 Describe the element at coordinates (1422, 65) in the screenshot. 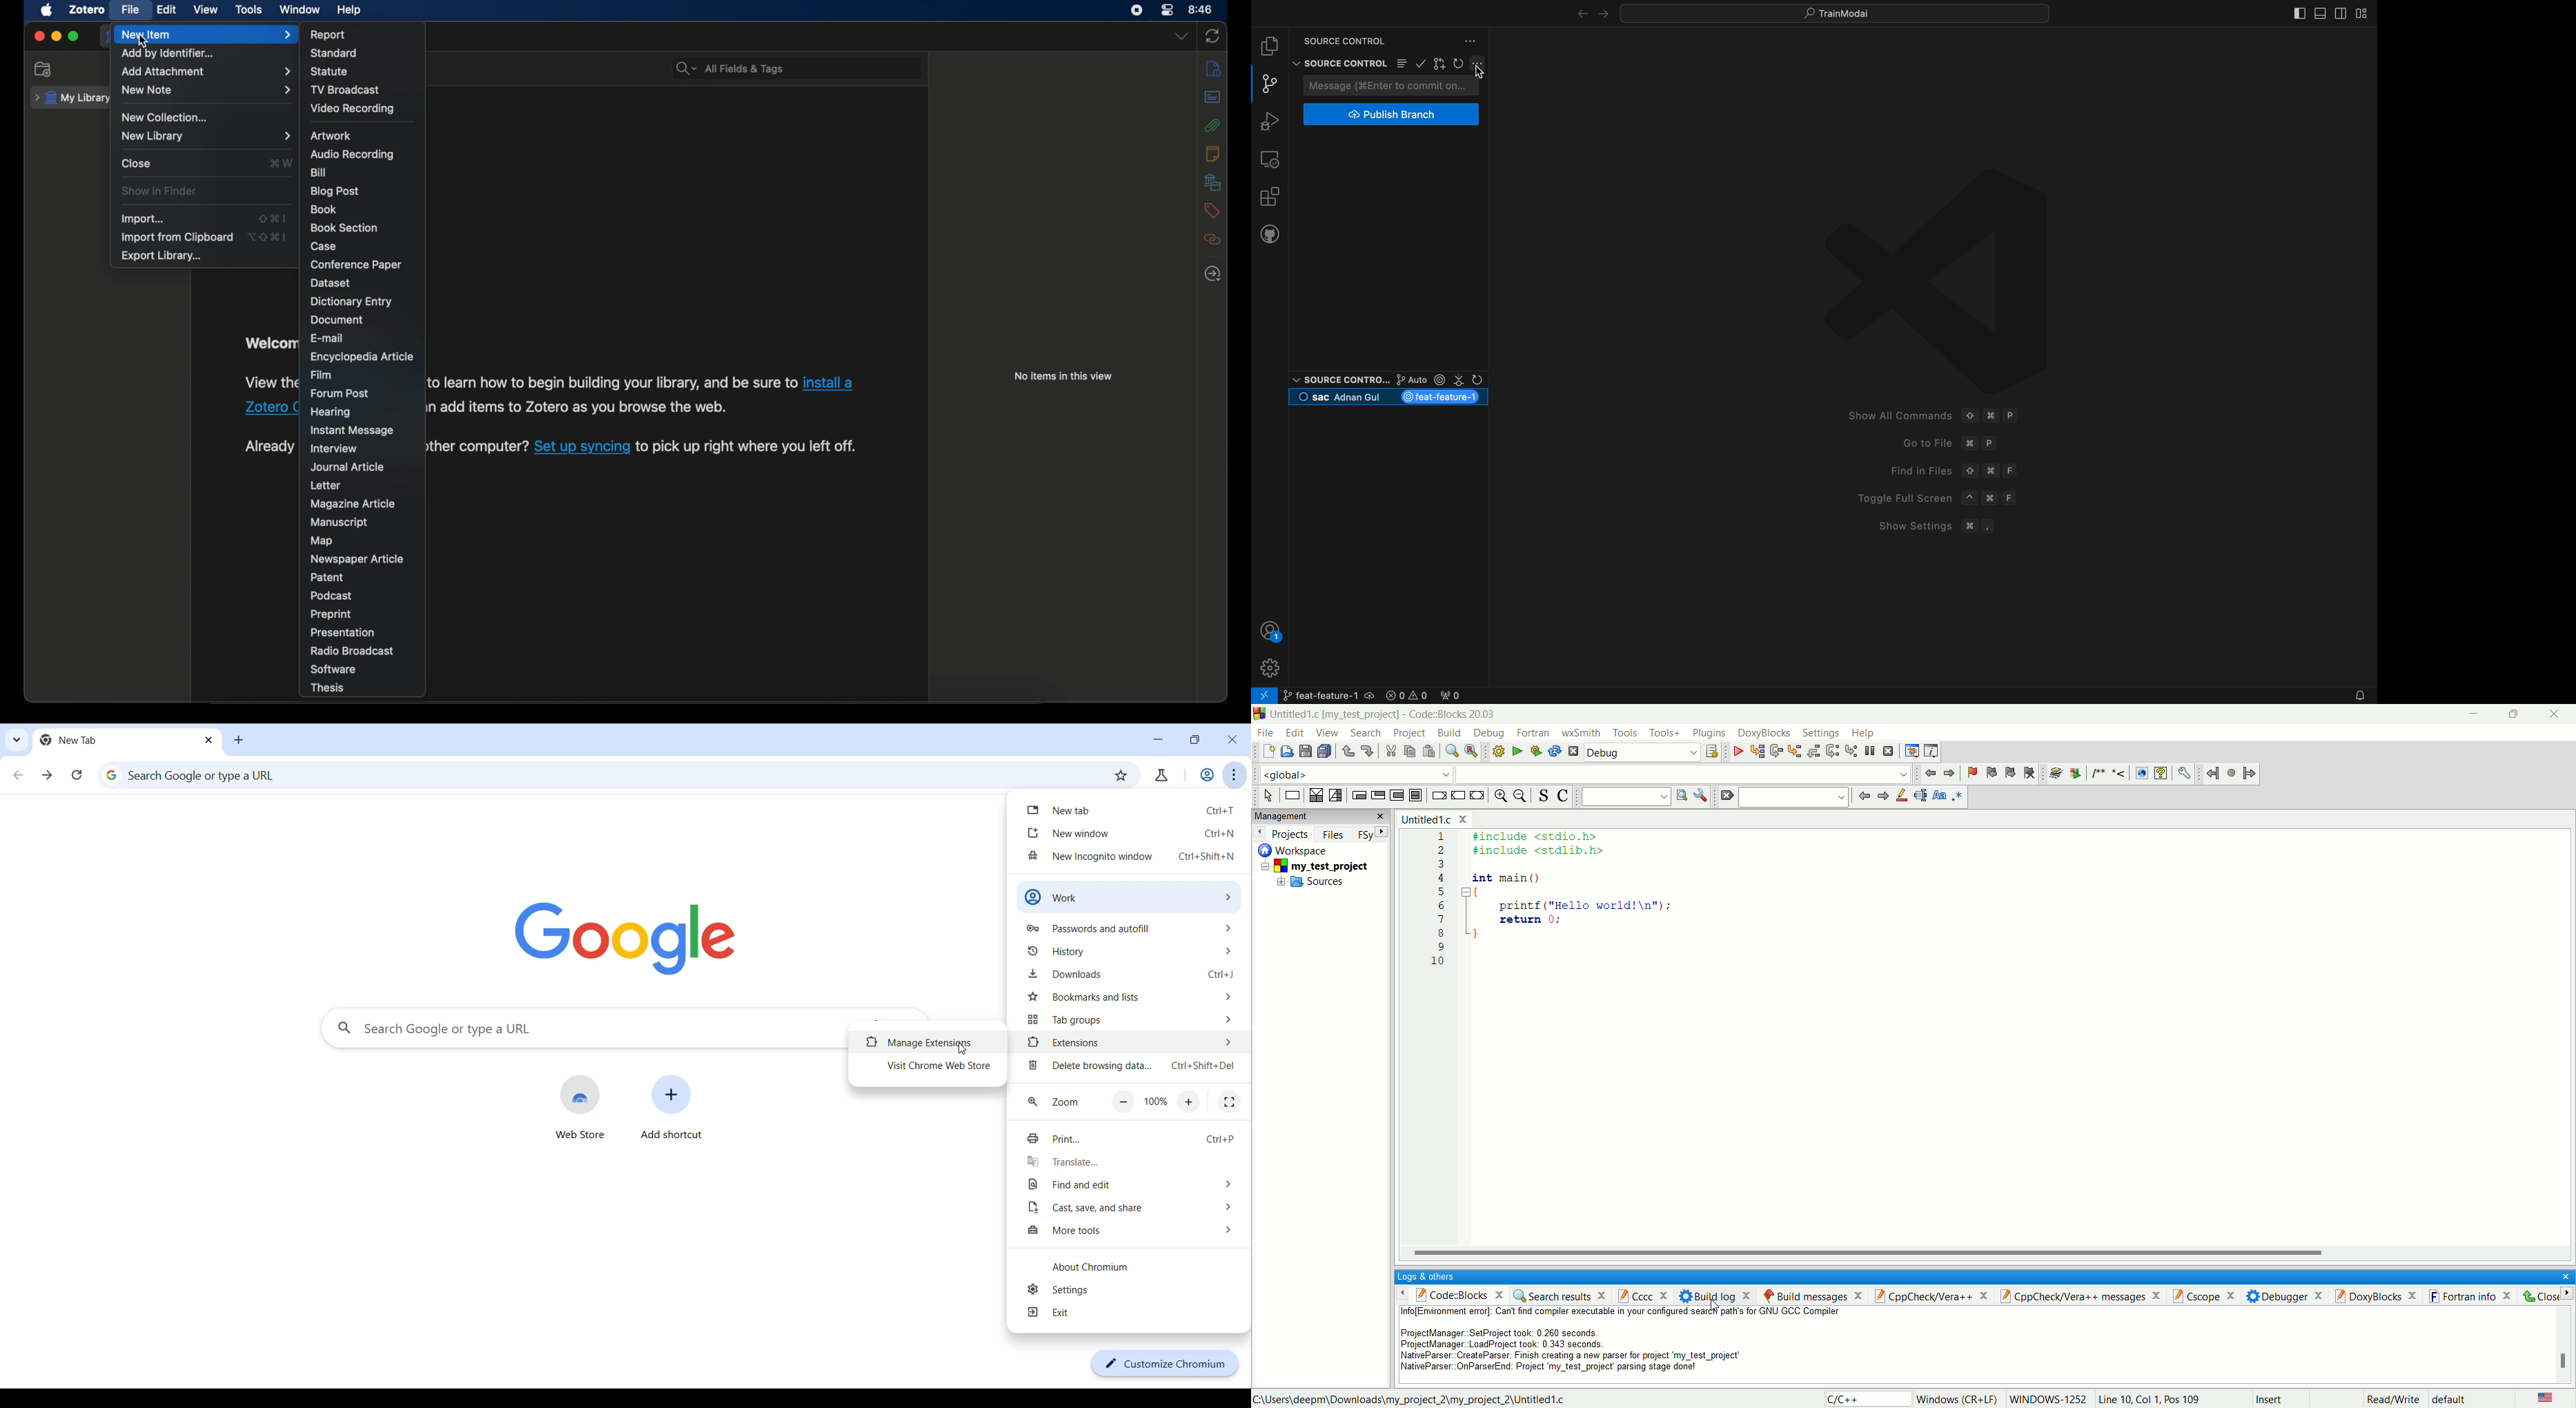

I see `confirm` at that location.